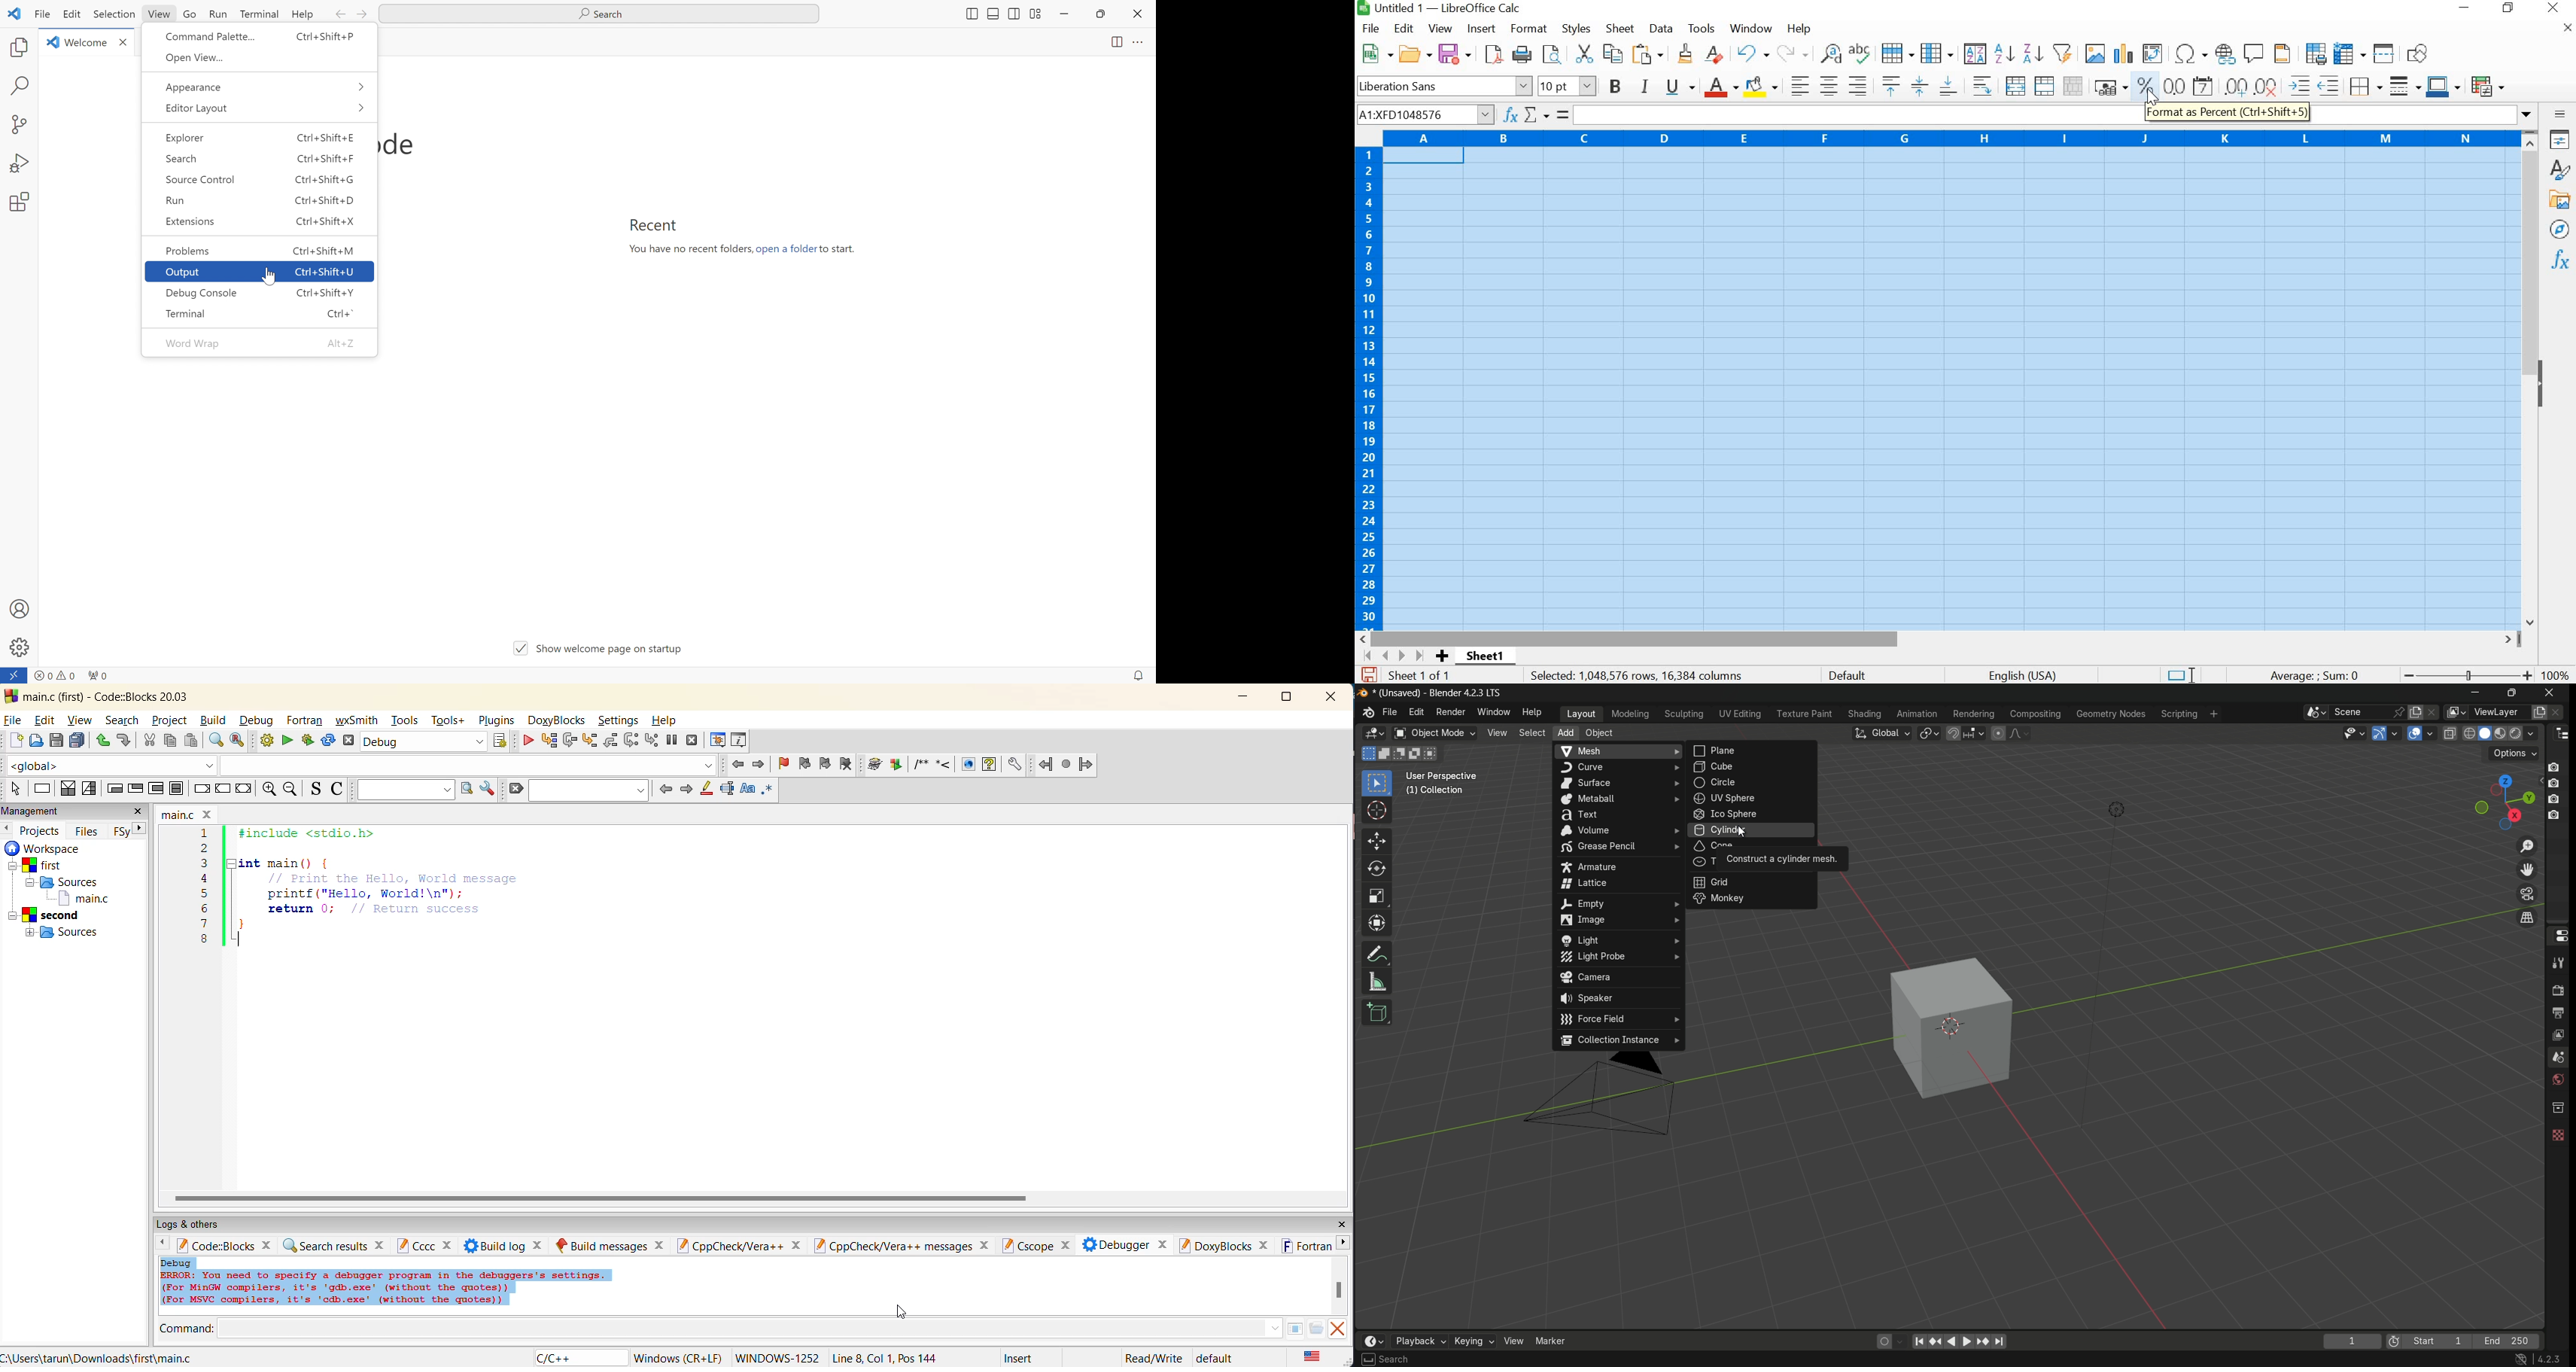  Describe the element at coordinates (259, 107) in the screenshot. I see `editor layout` at that location.